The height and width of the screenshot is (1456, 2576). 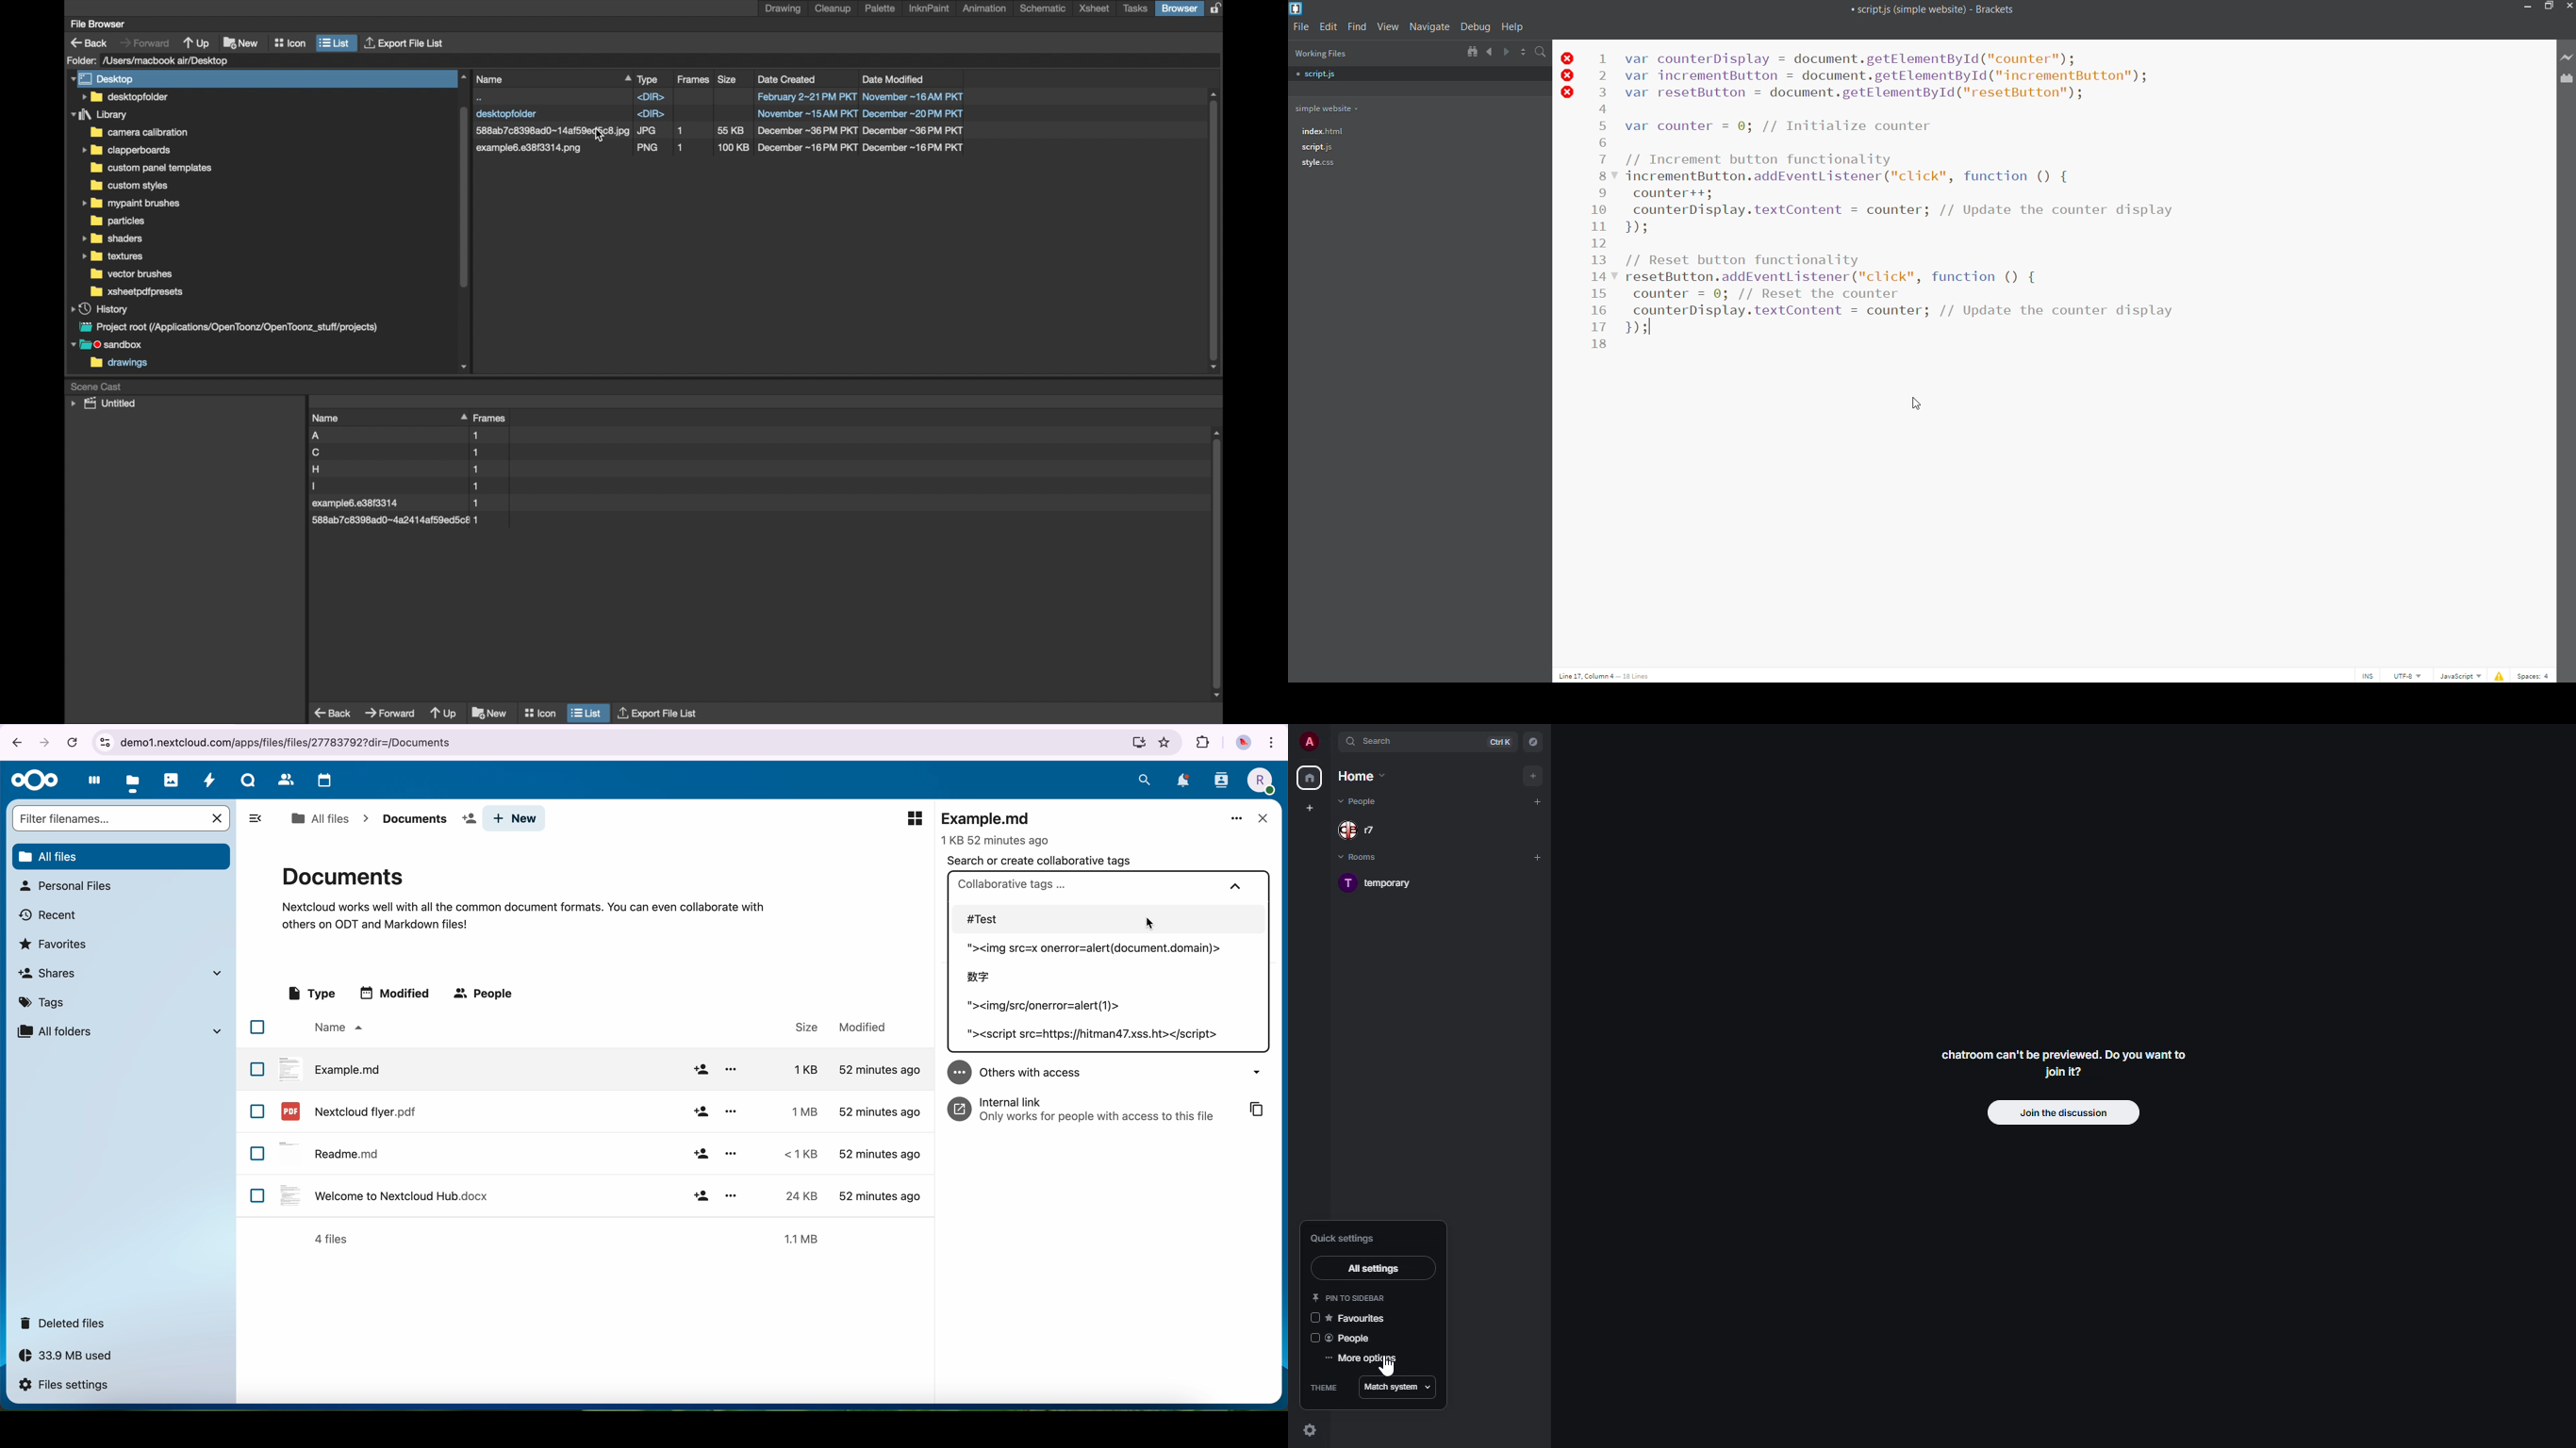 I want to click on cleanup, so click(x=835, y=9).